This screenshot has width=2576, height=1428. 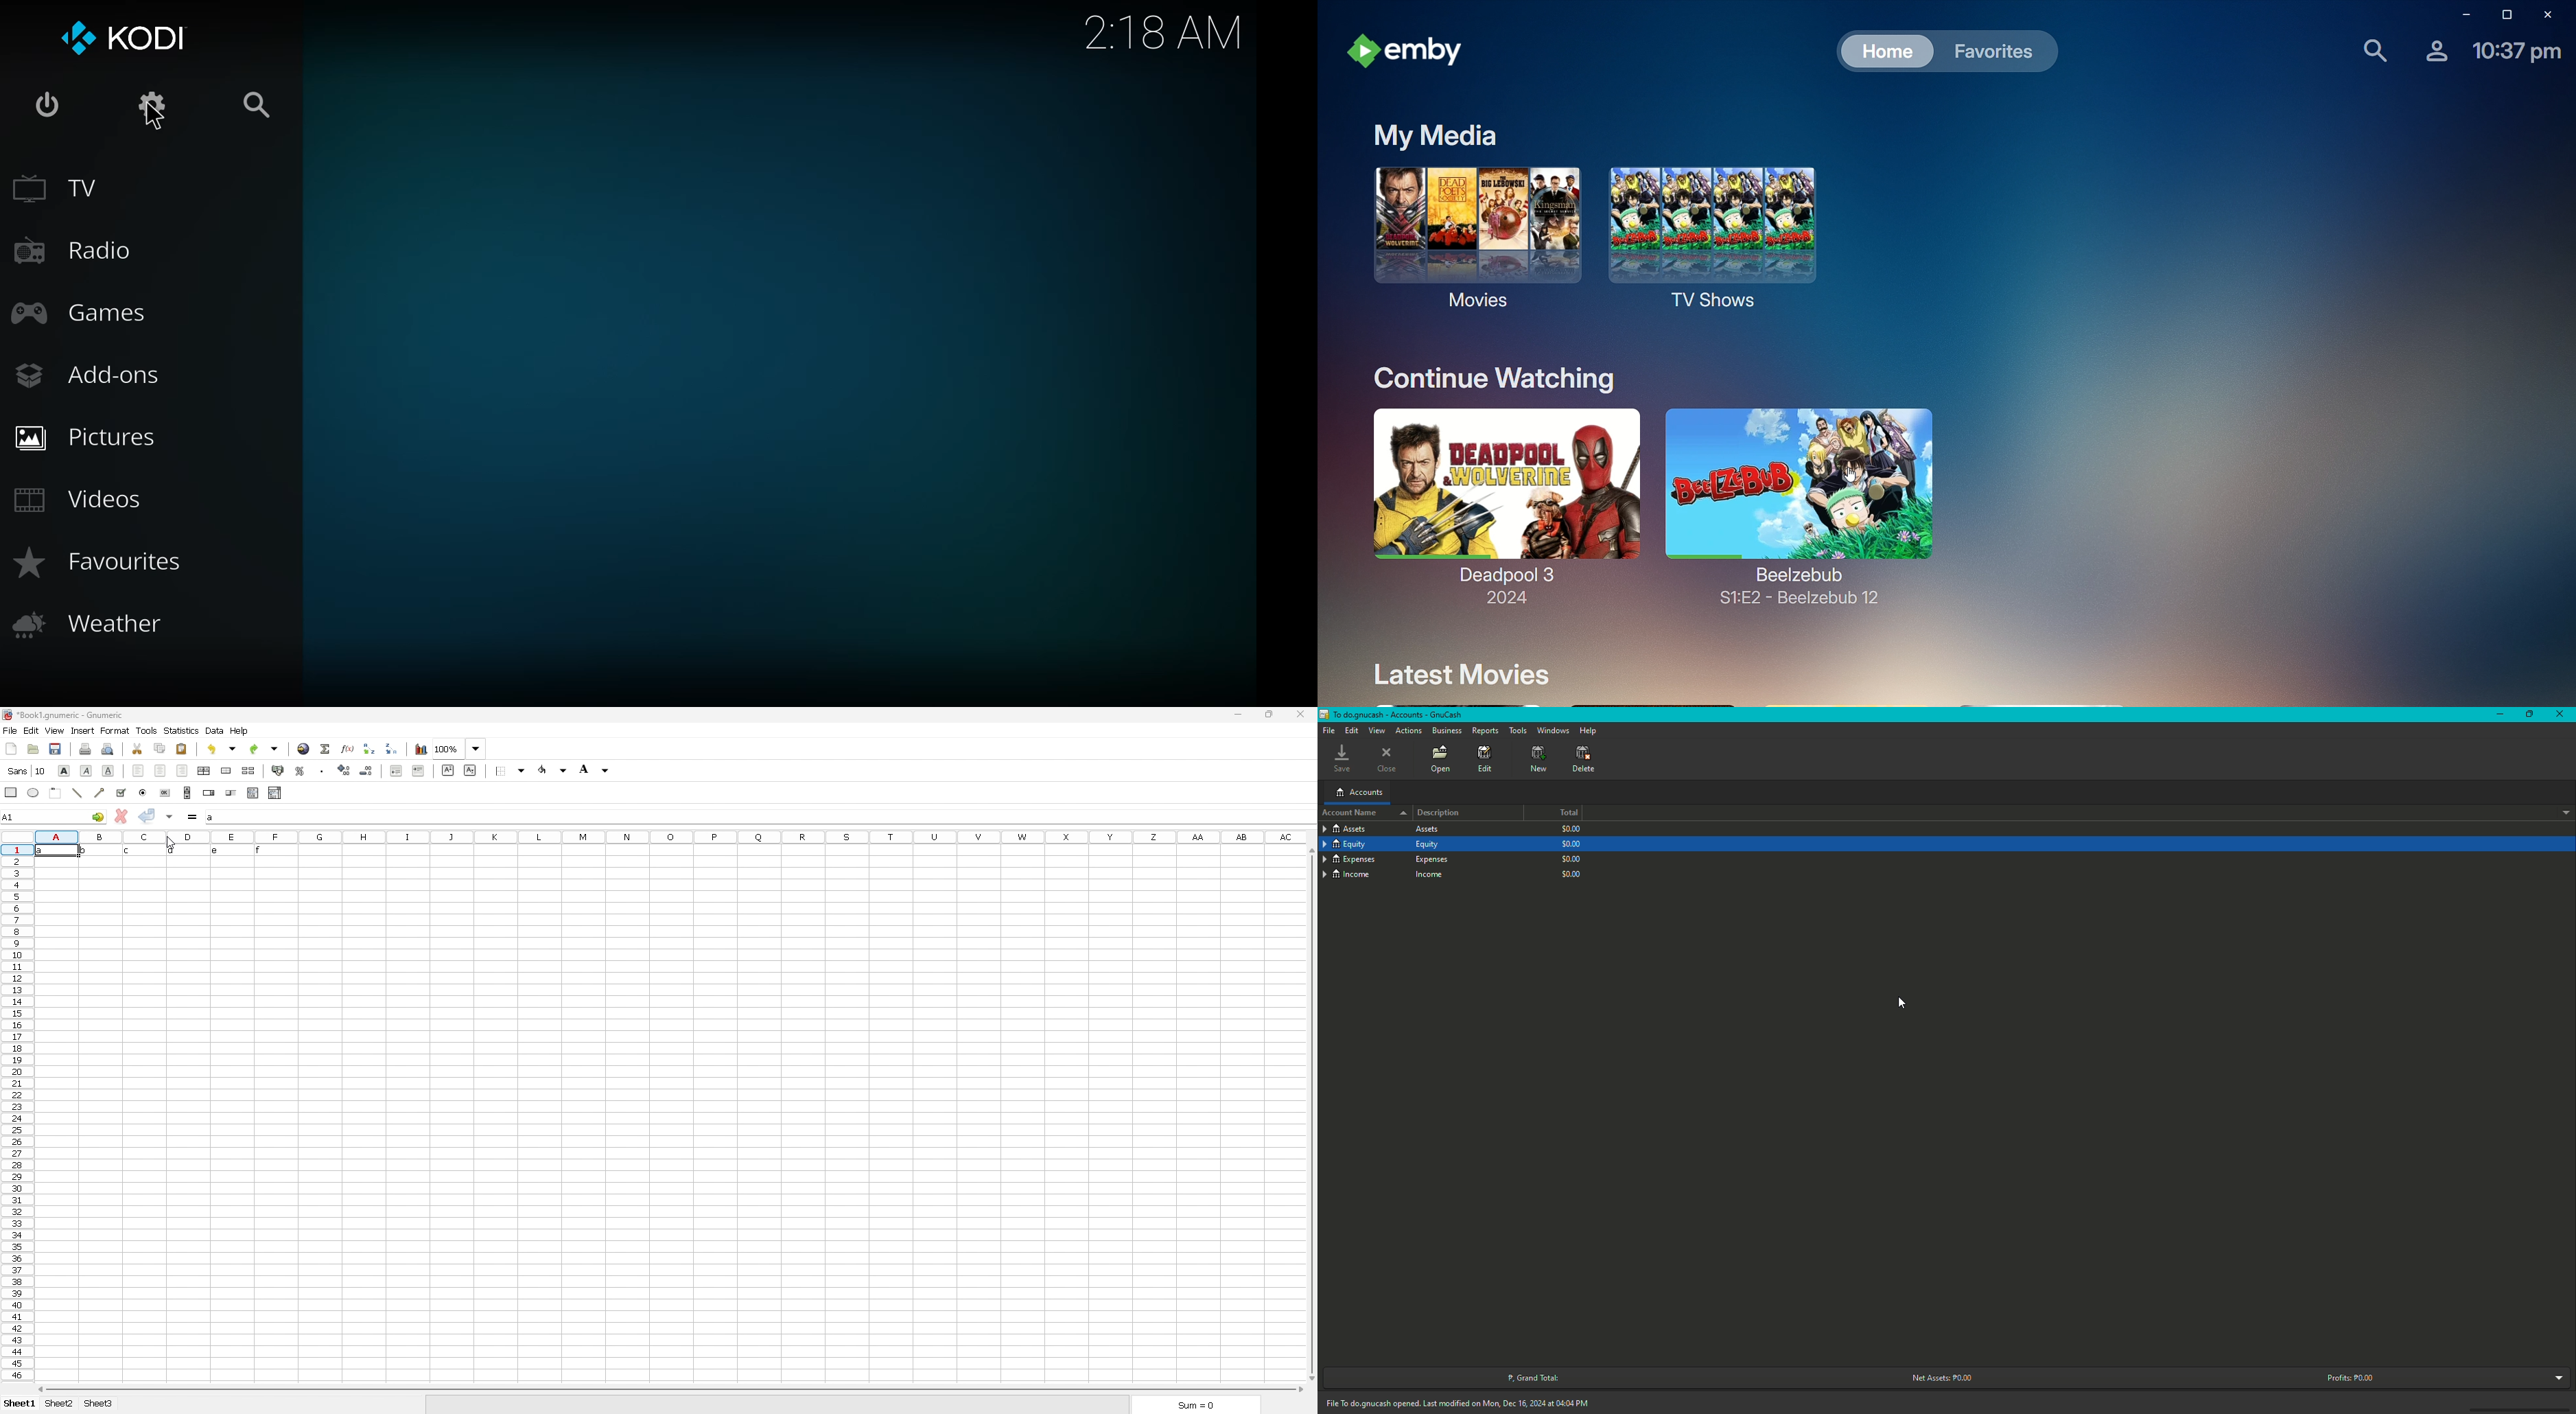 What do you see at coordinates (60, 187) in the screenshot?
I see `tv` at bounding box center [60, 187].